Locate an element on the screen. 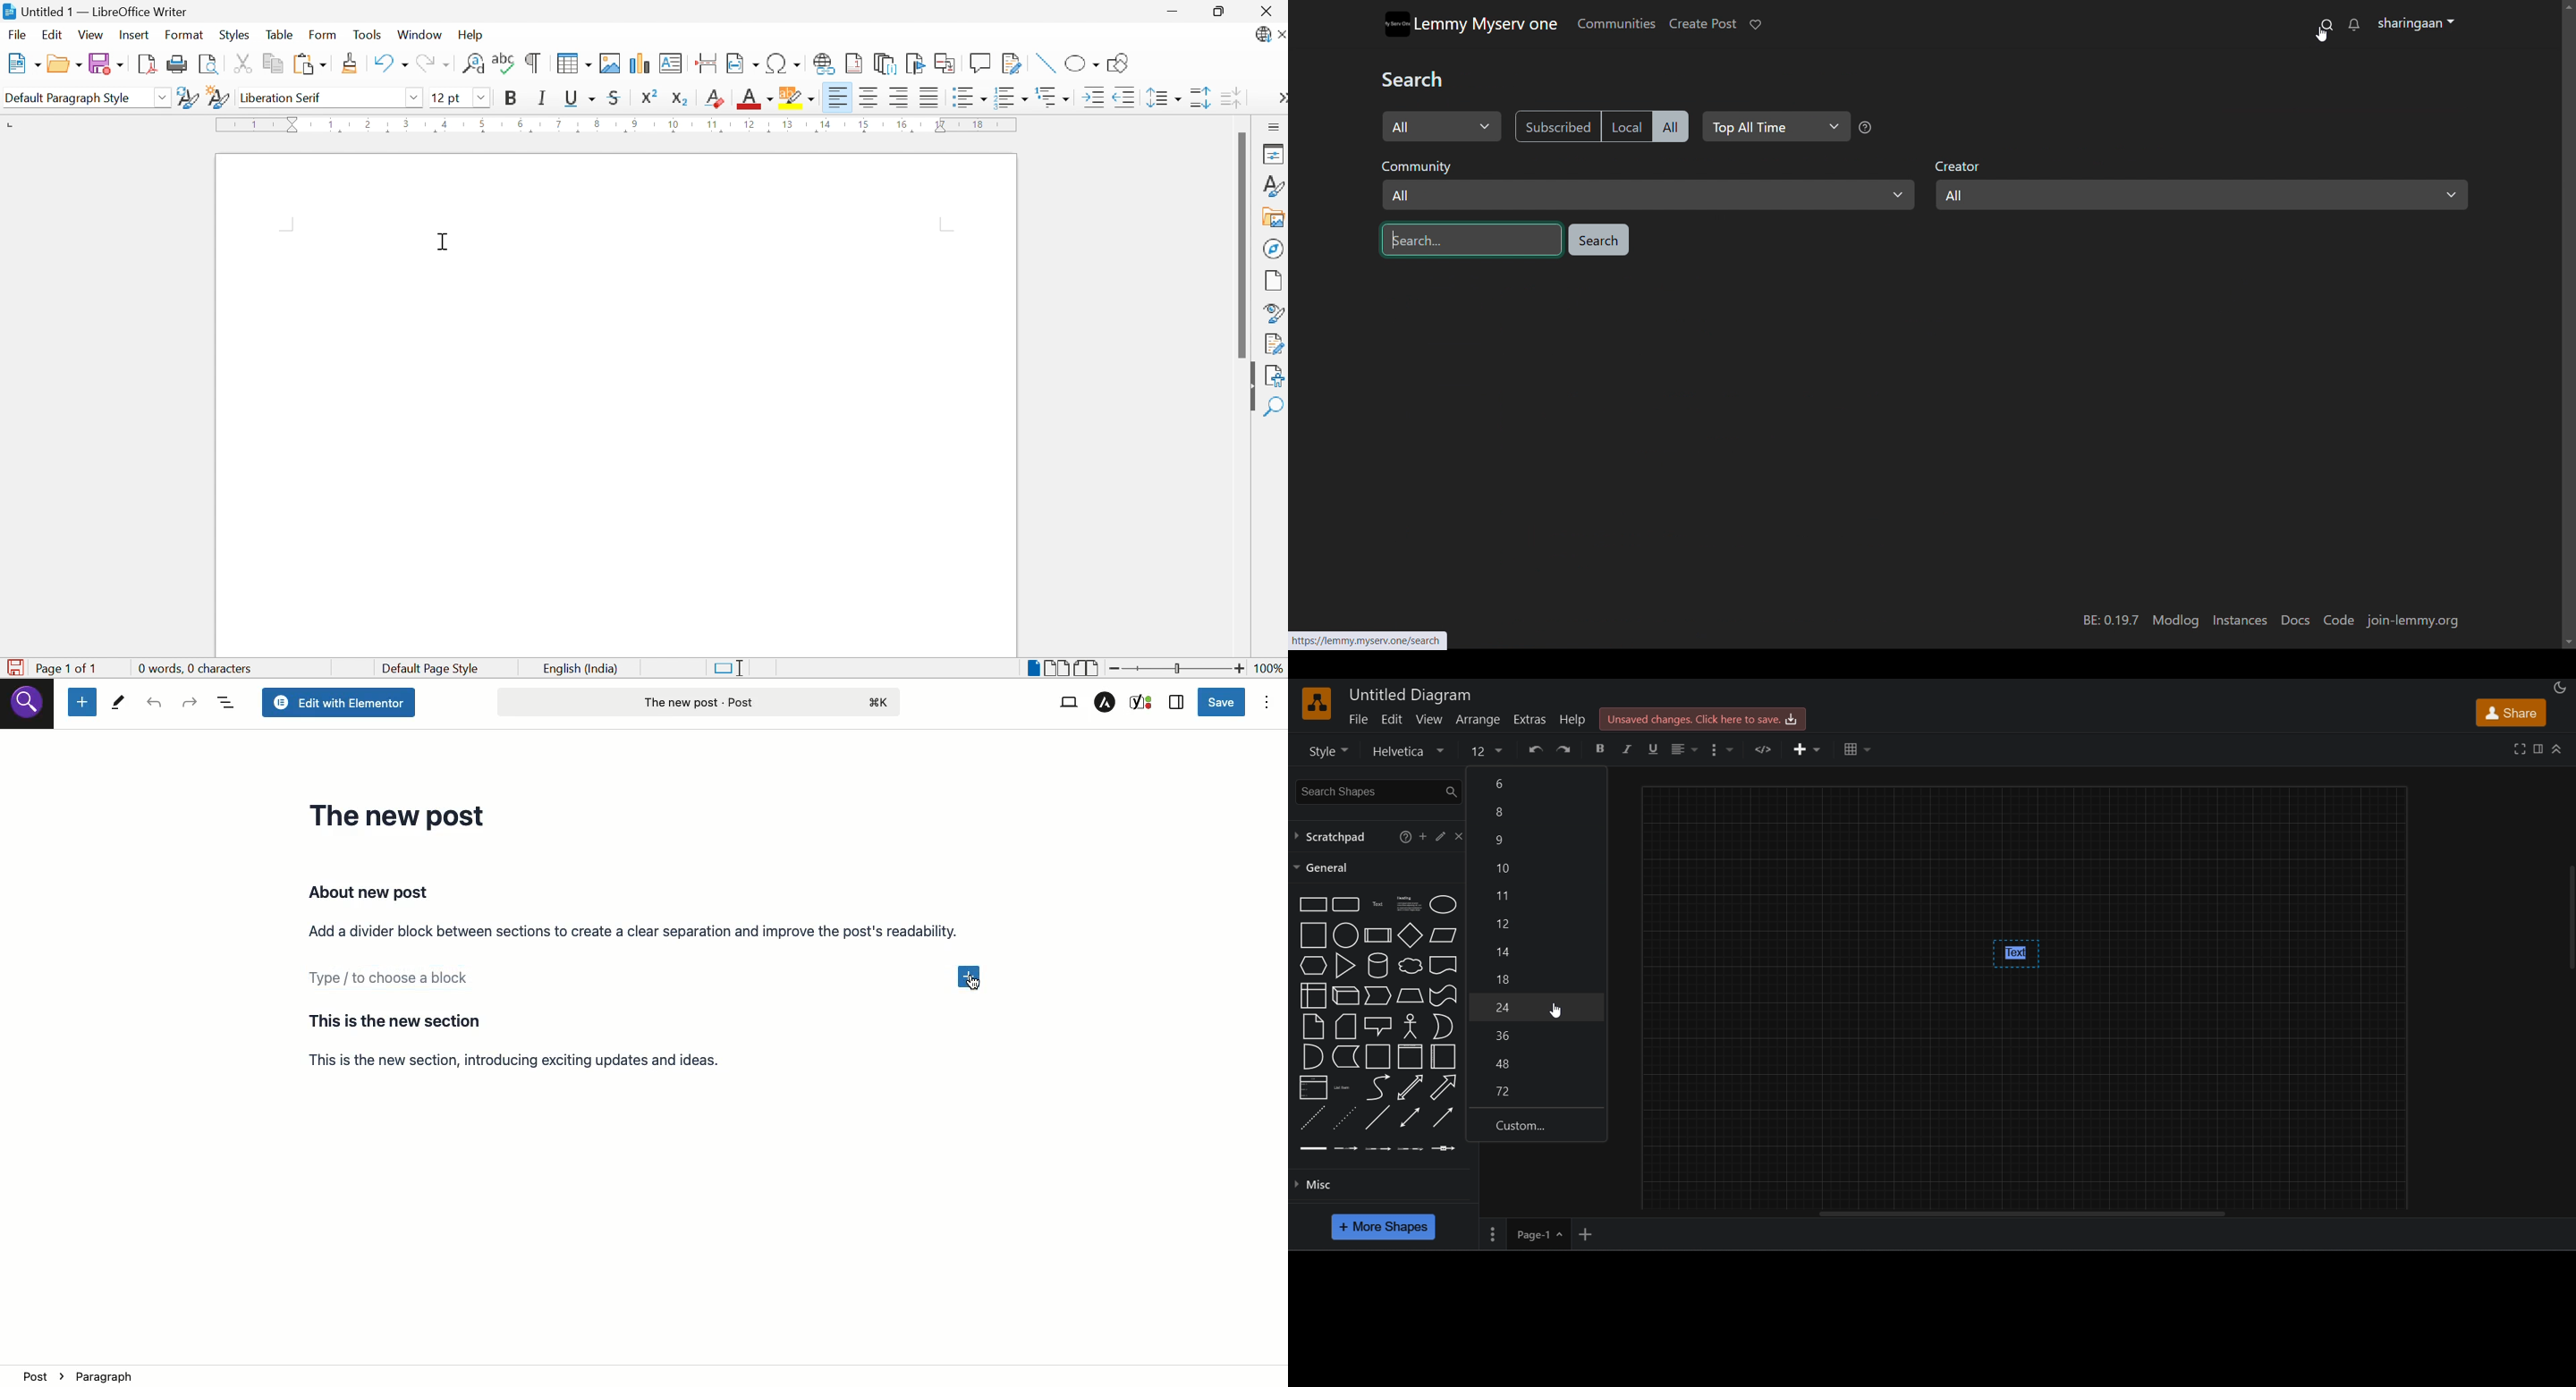  search is located at coordinates (2326, 23).